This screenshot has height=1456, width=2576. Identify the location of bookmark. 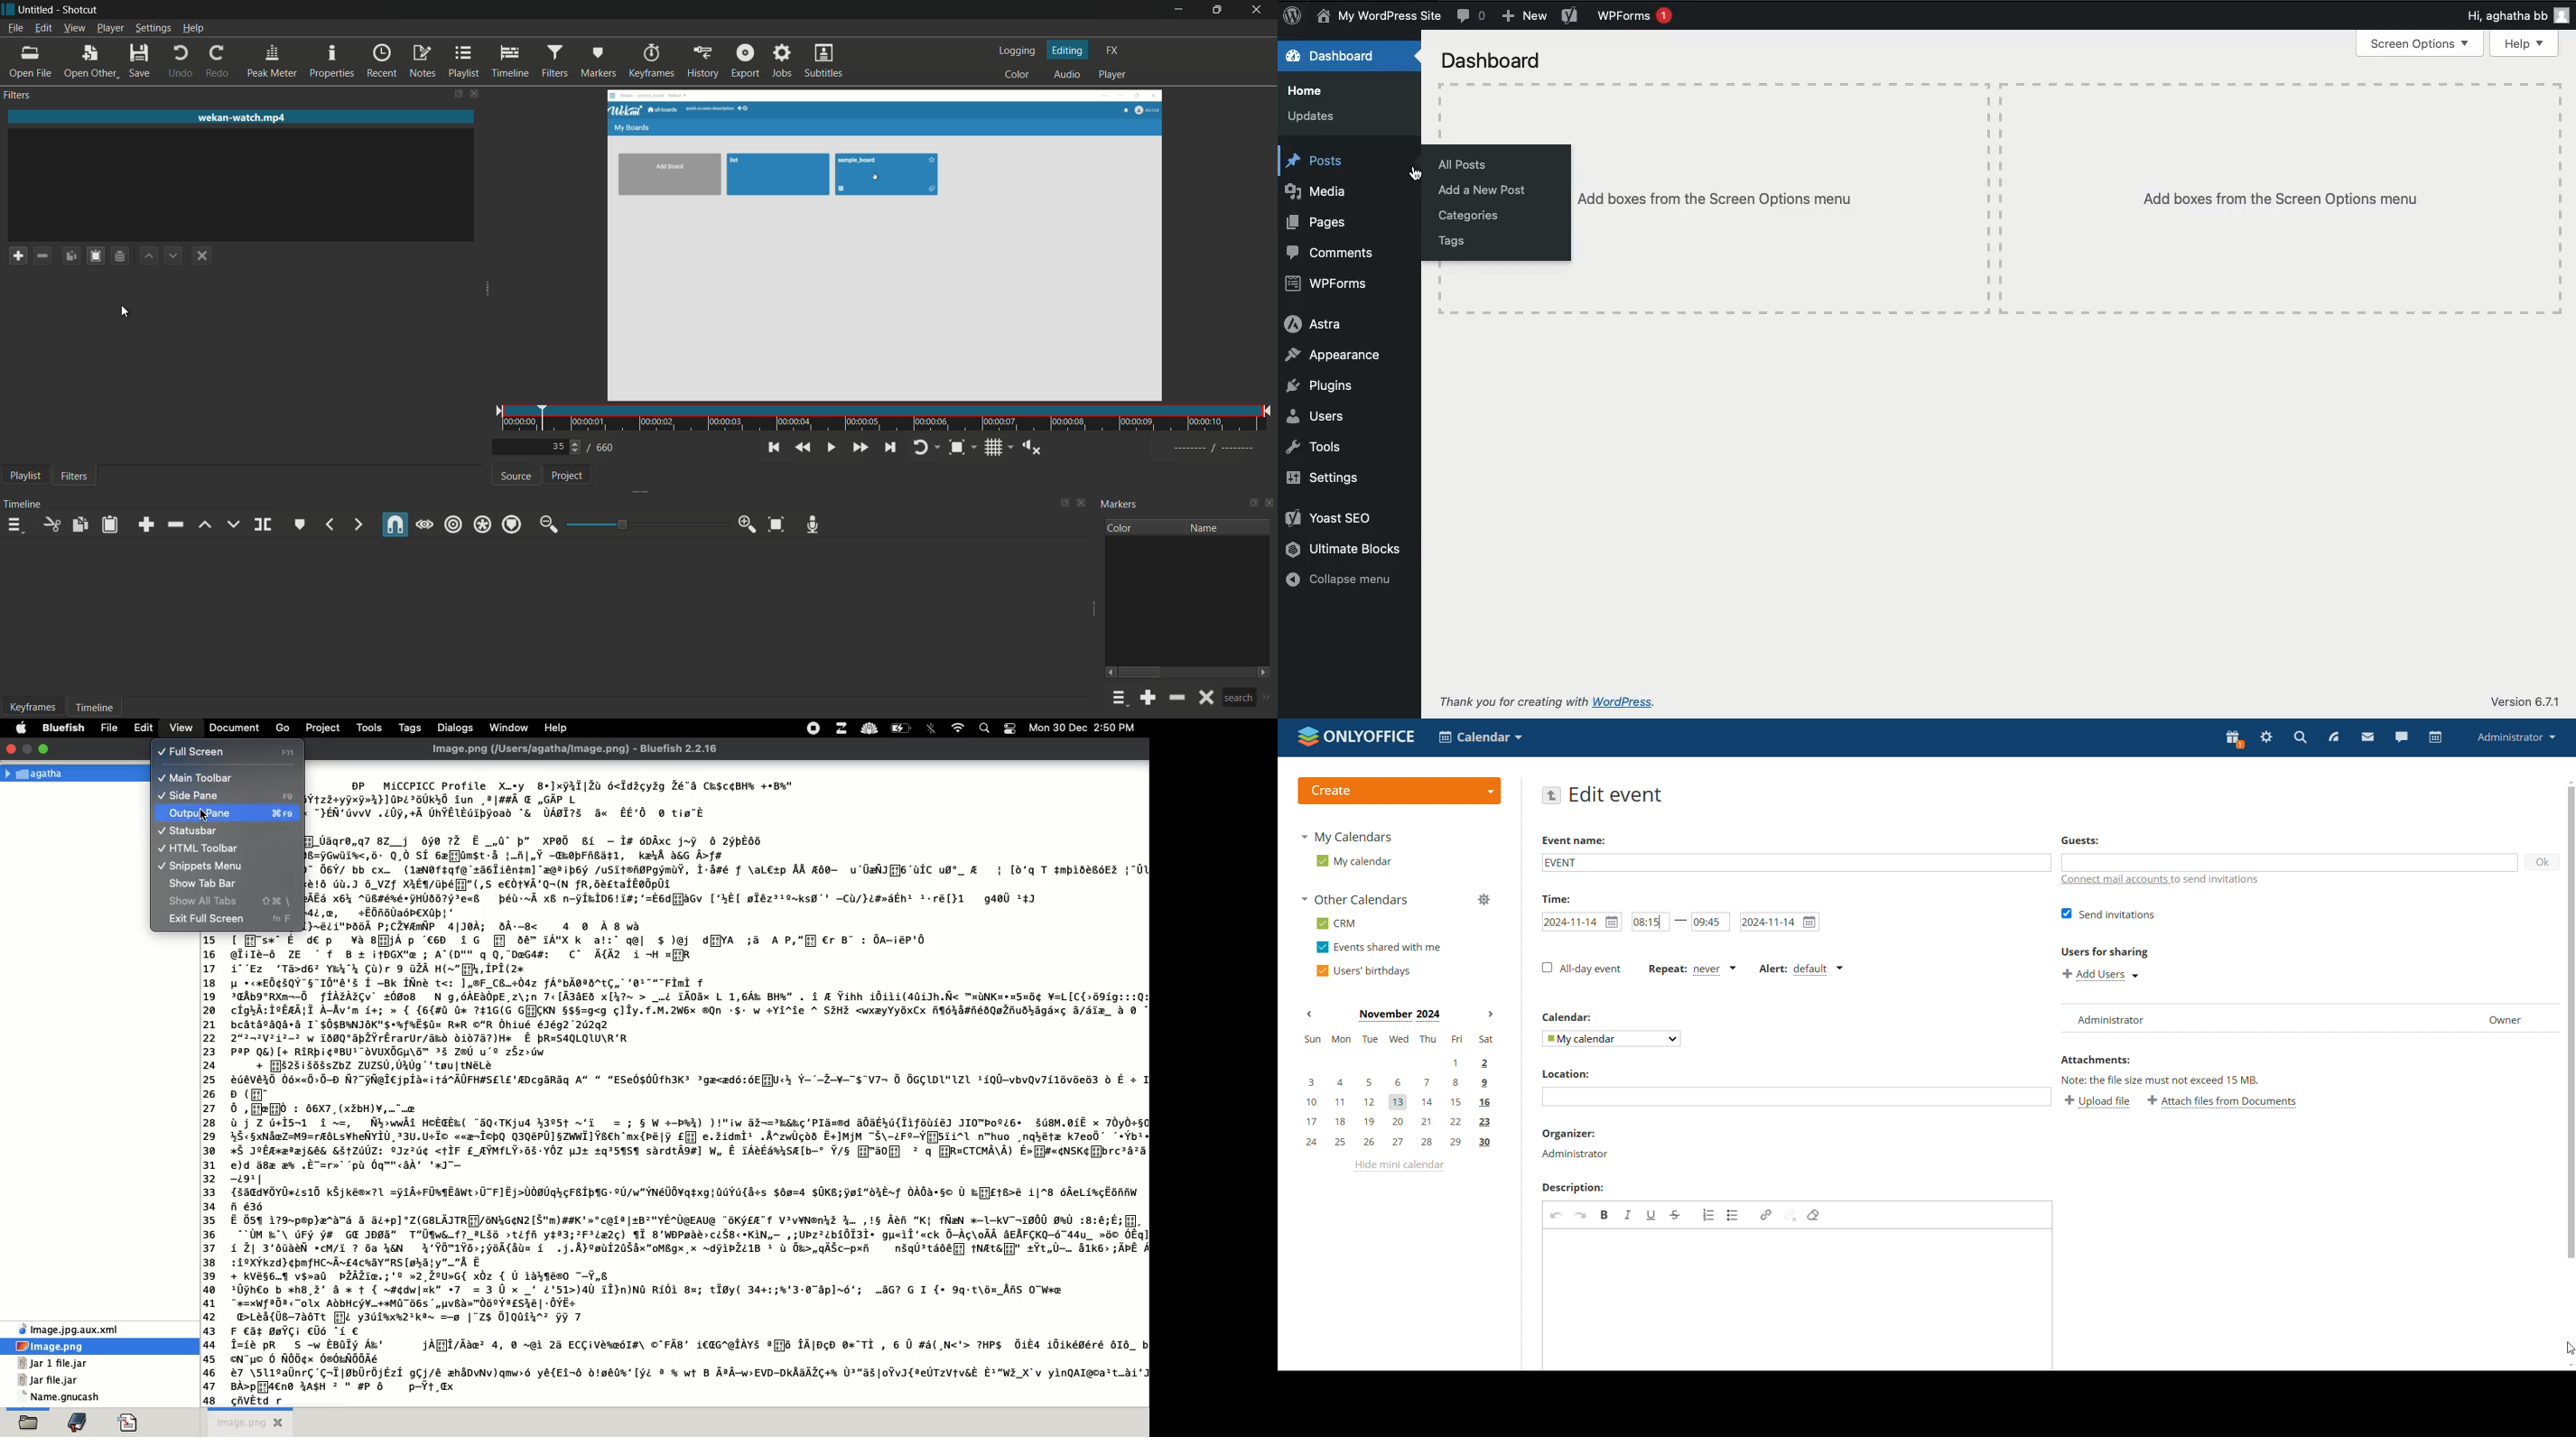
(77, 1422).